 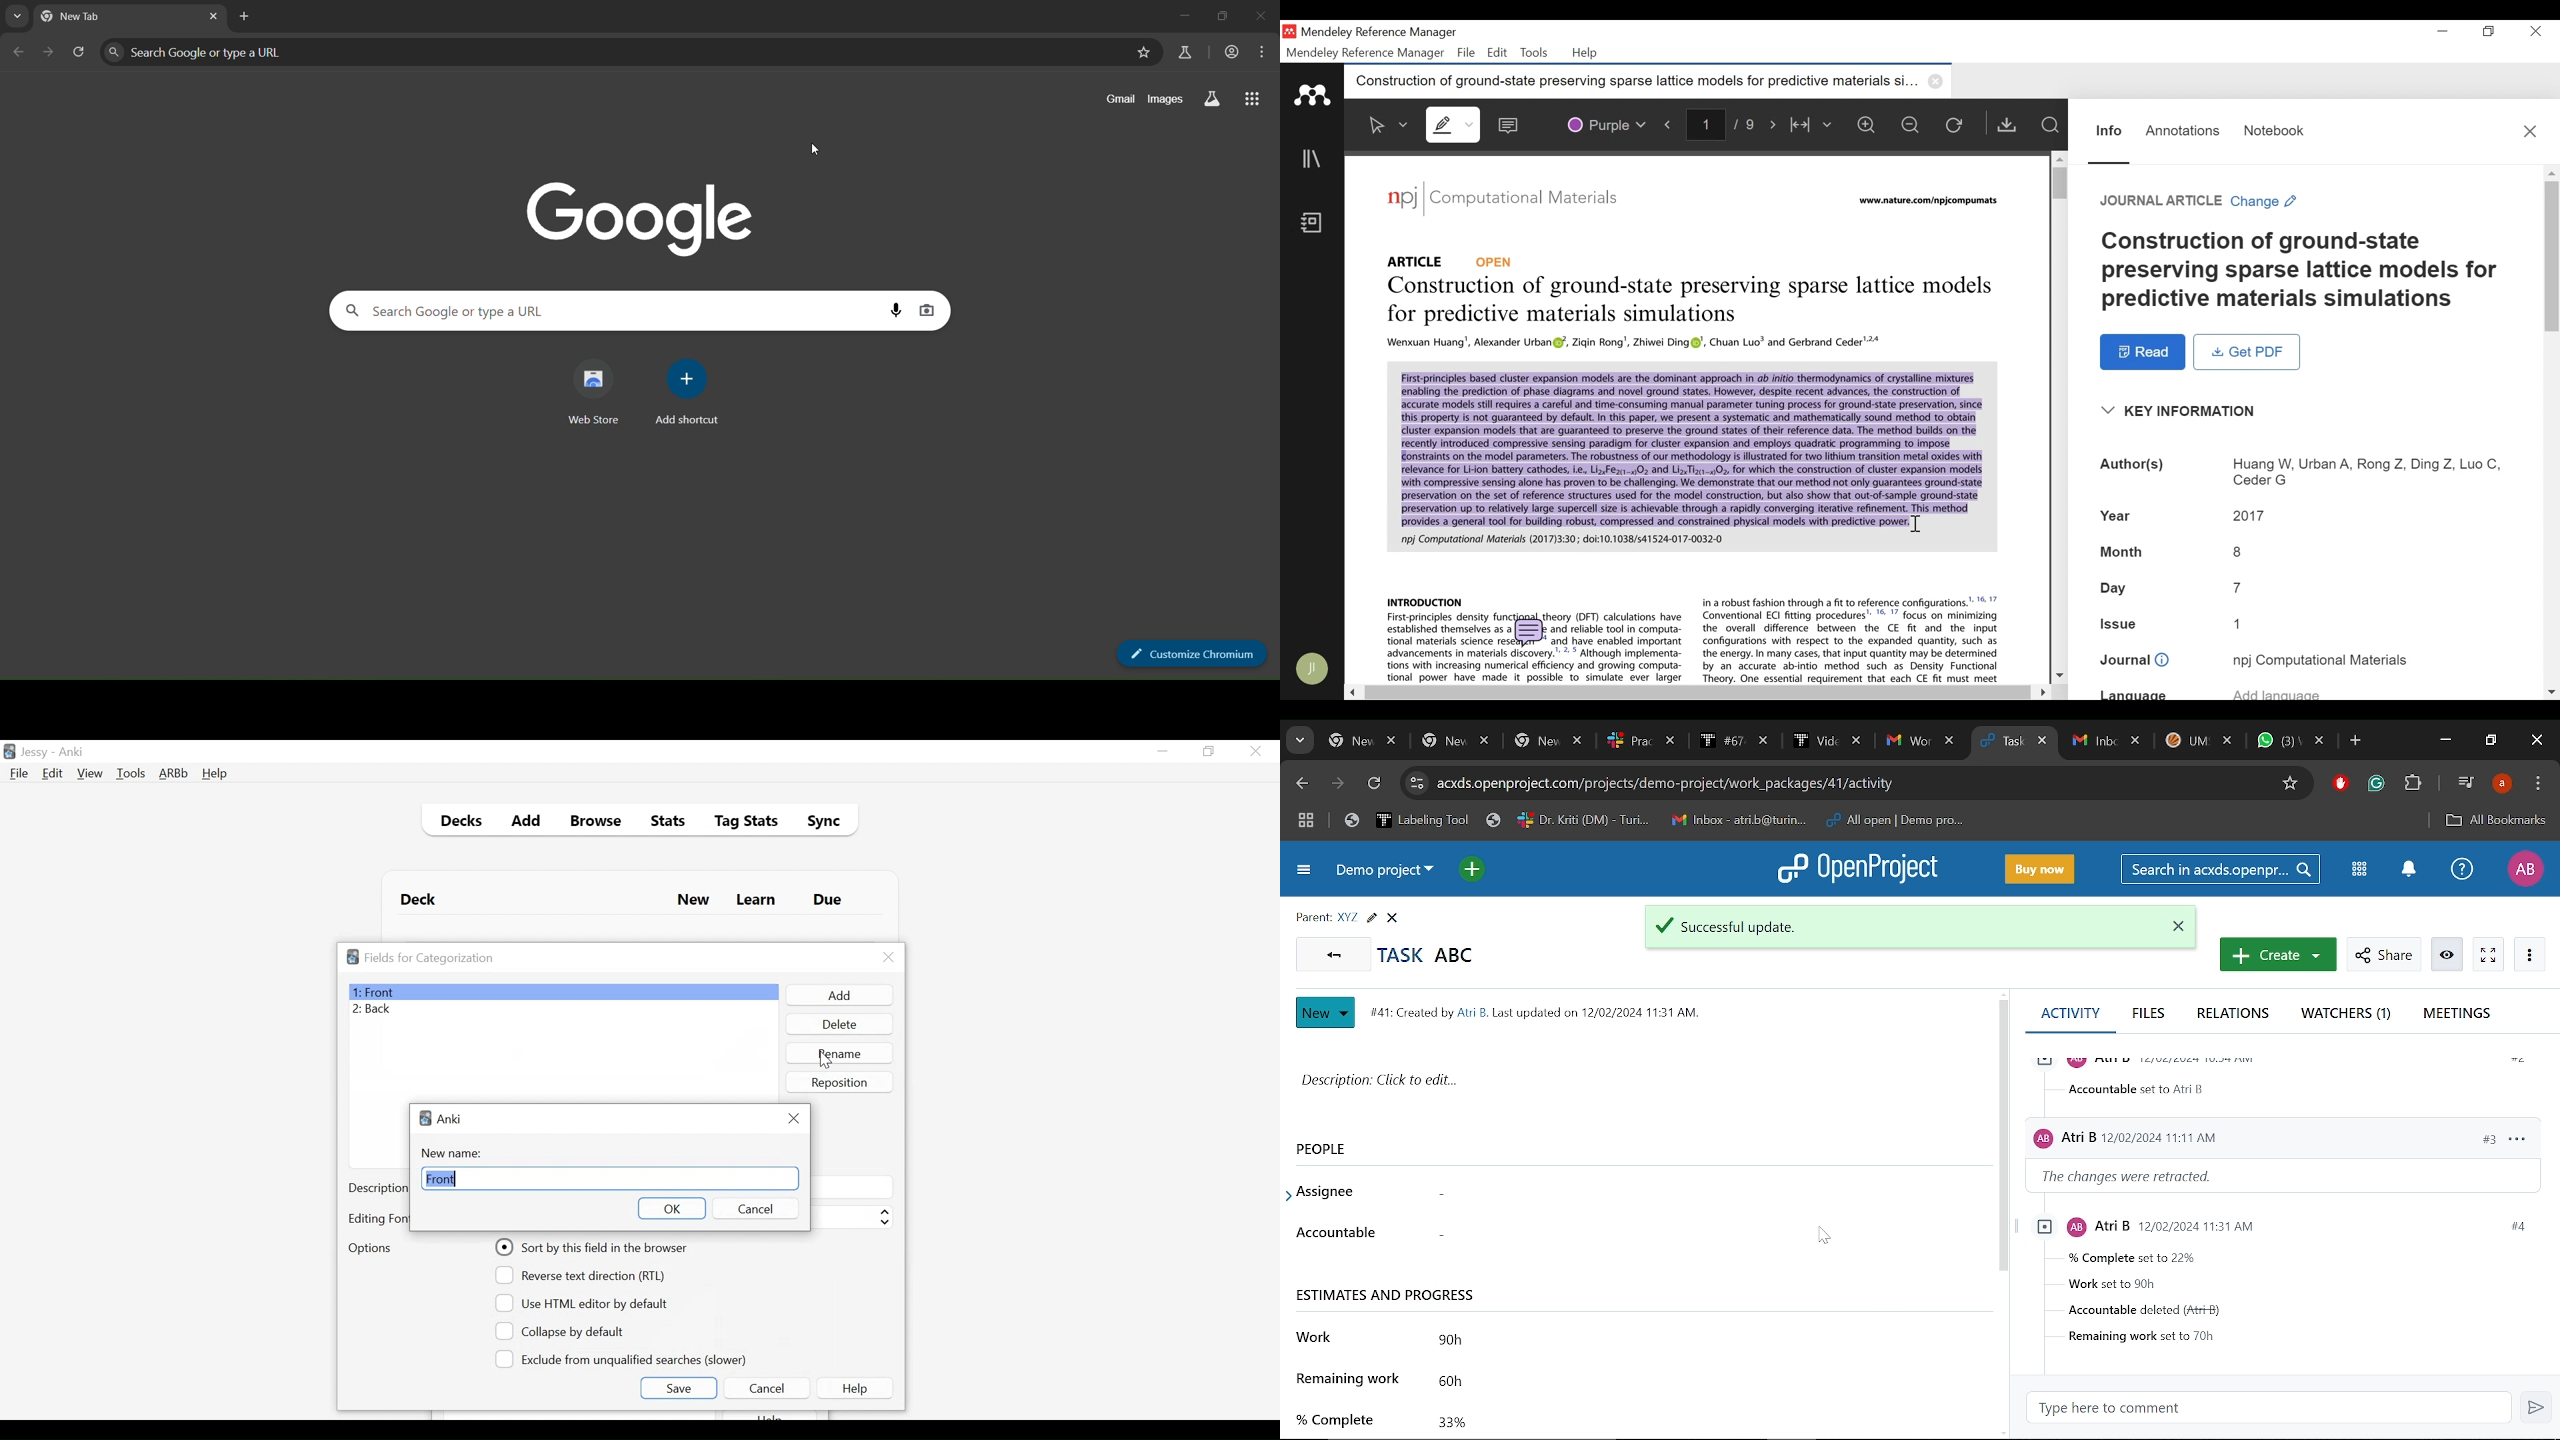 What do you see at coordinates (2243, 623) in the screenshot?
I see `Issue` at bounding box center [2243, 623].